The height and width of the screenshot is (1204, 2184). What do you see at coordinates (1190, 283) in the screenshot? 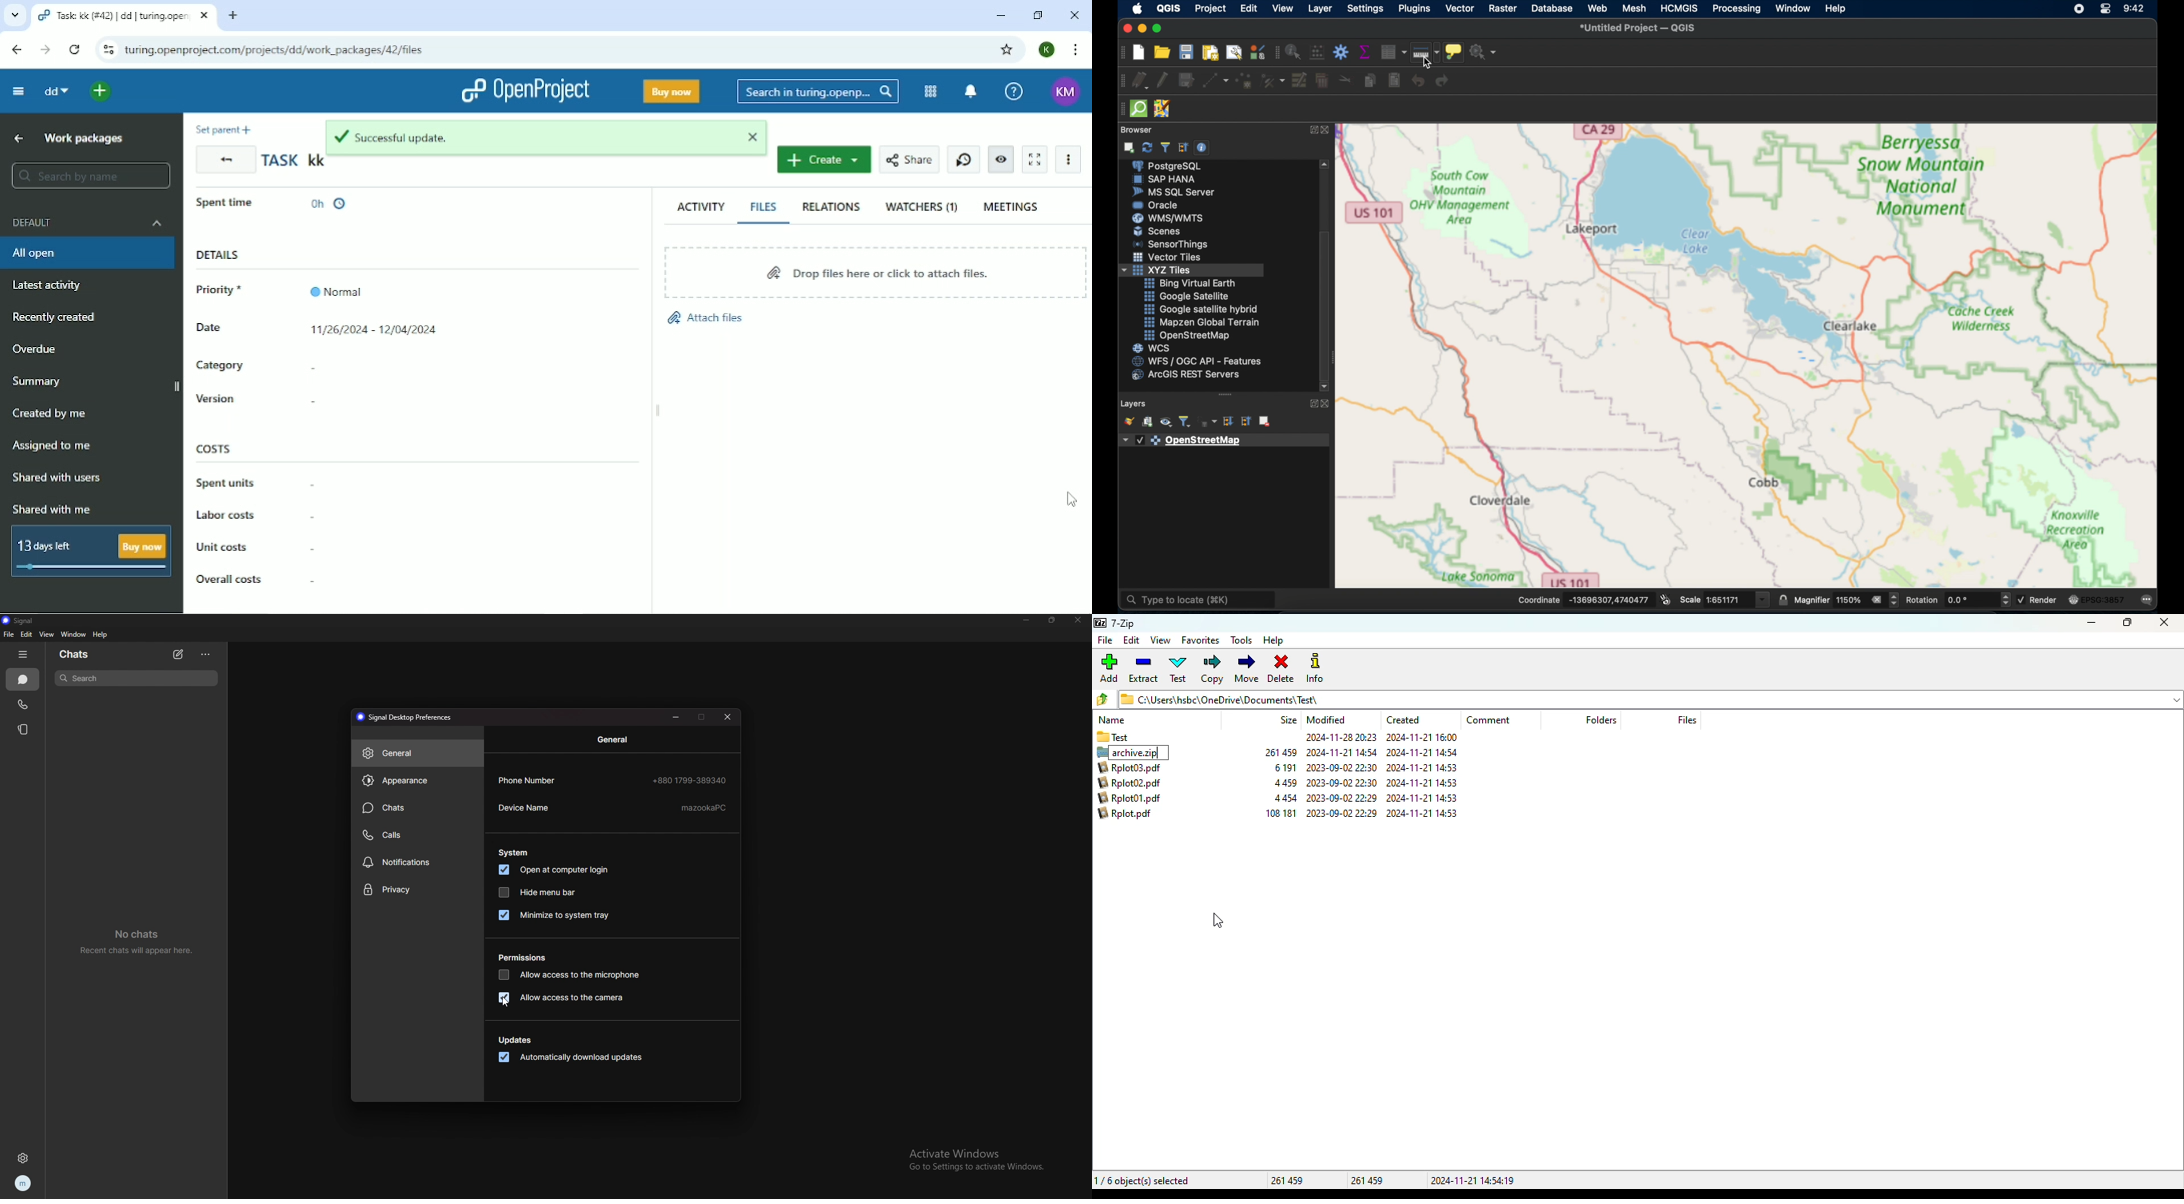
I see `bing virtual earth` at bounding box center [1190, 283].